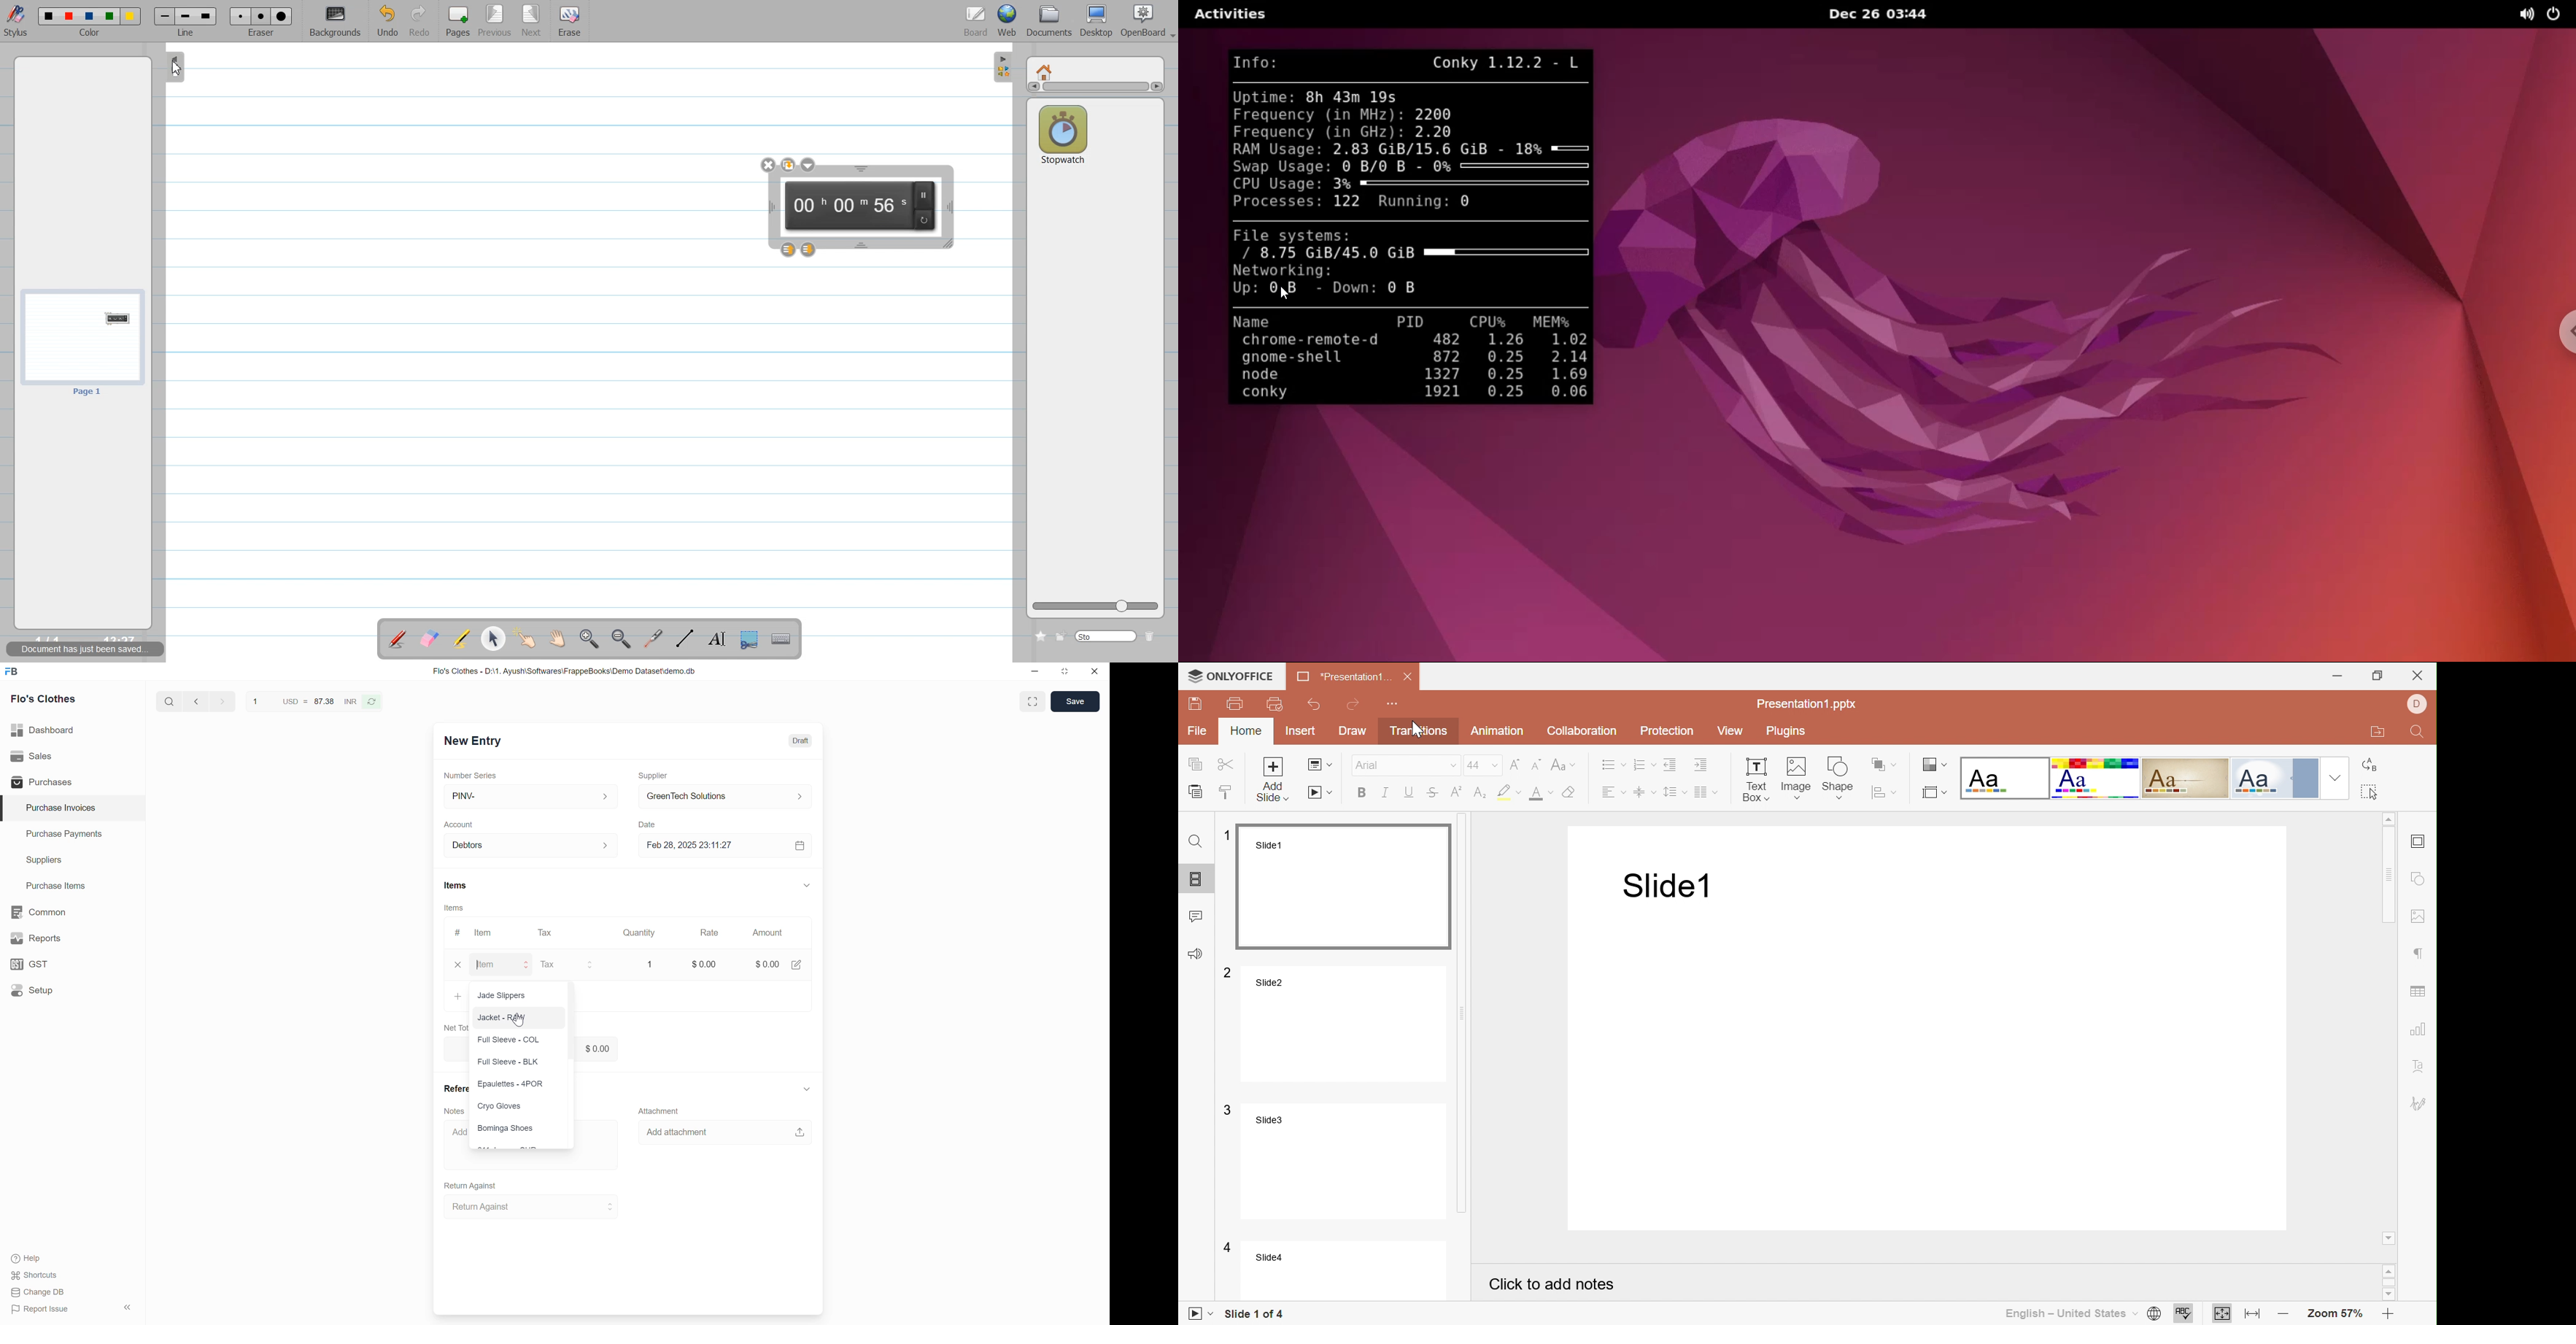 The width and height of the screenshot is (2576, 1344). What do you see at coordinates (1553, 1286) in the screenshot?
I see `Click to add notes` at bounding box center [1553, 1286].